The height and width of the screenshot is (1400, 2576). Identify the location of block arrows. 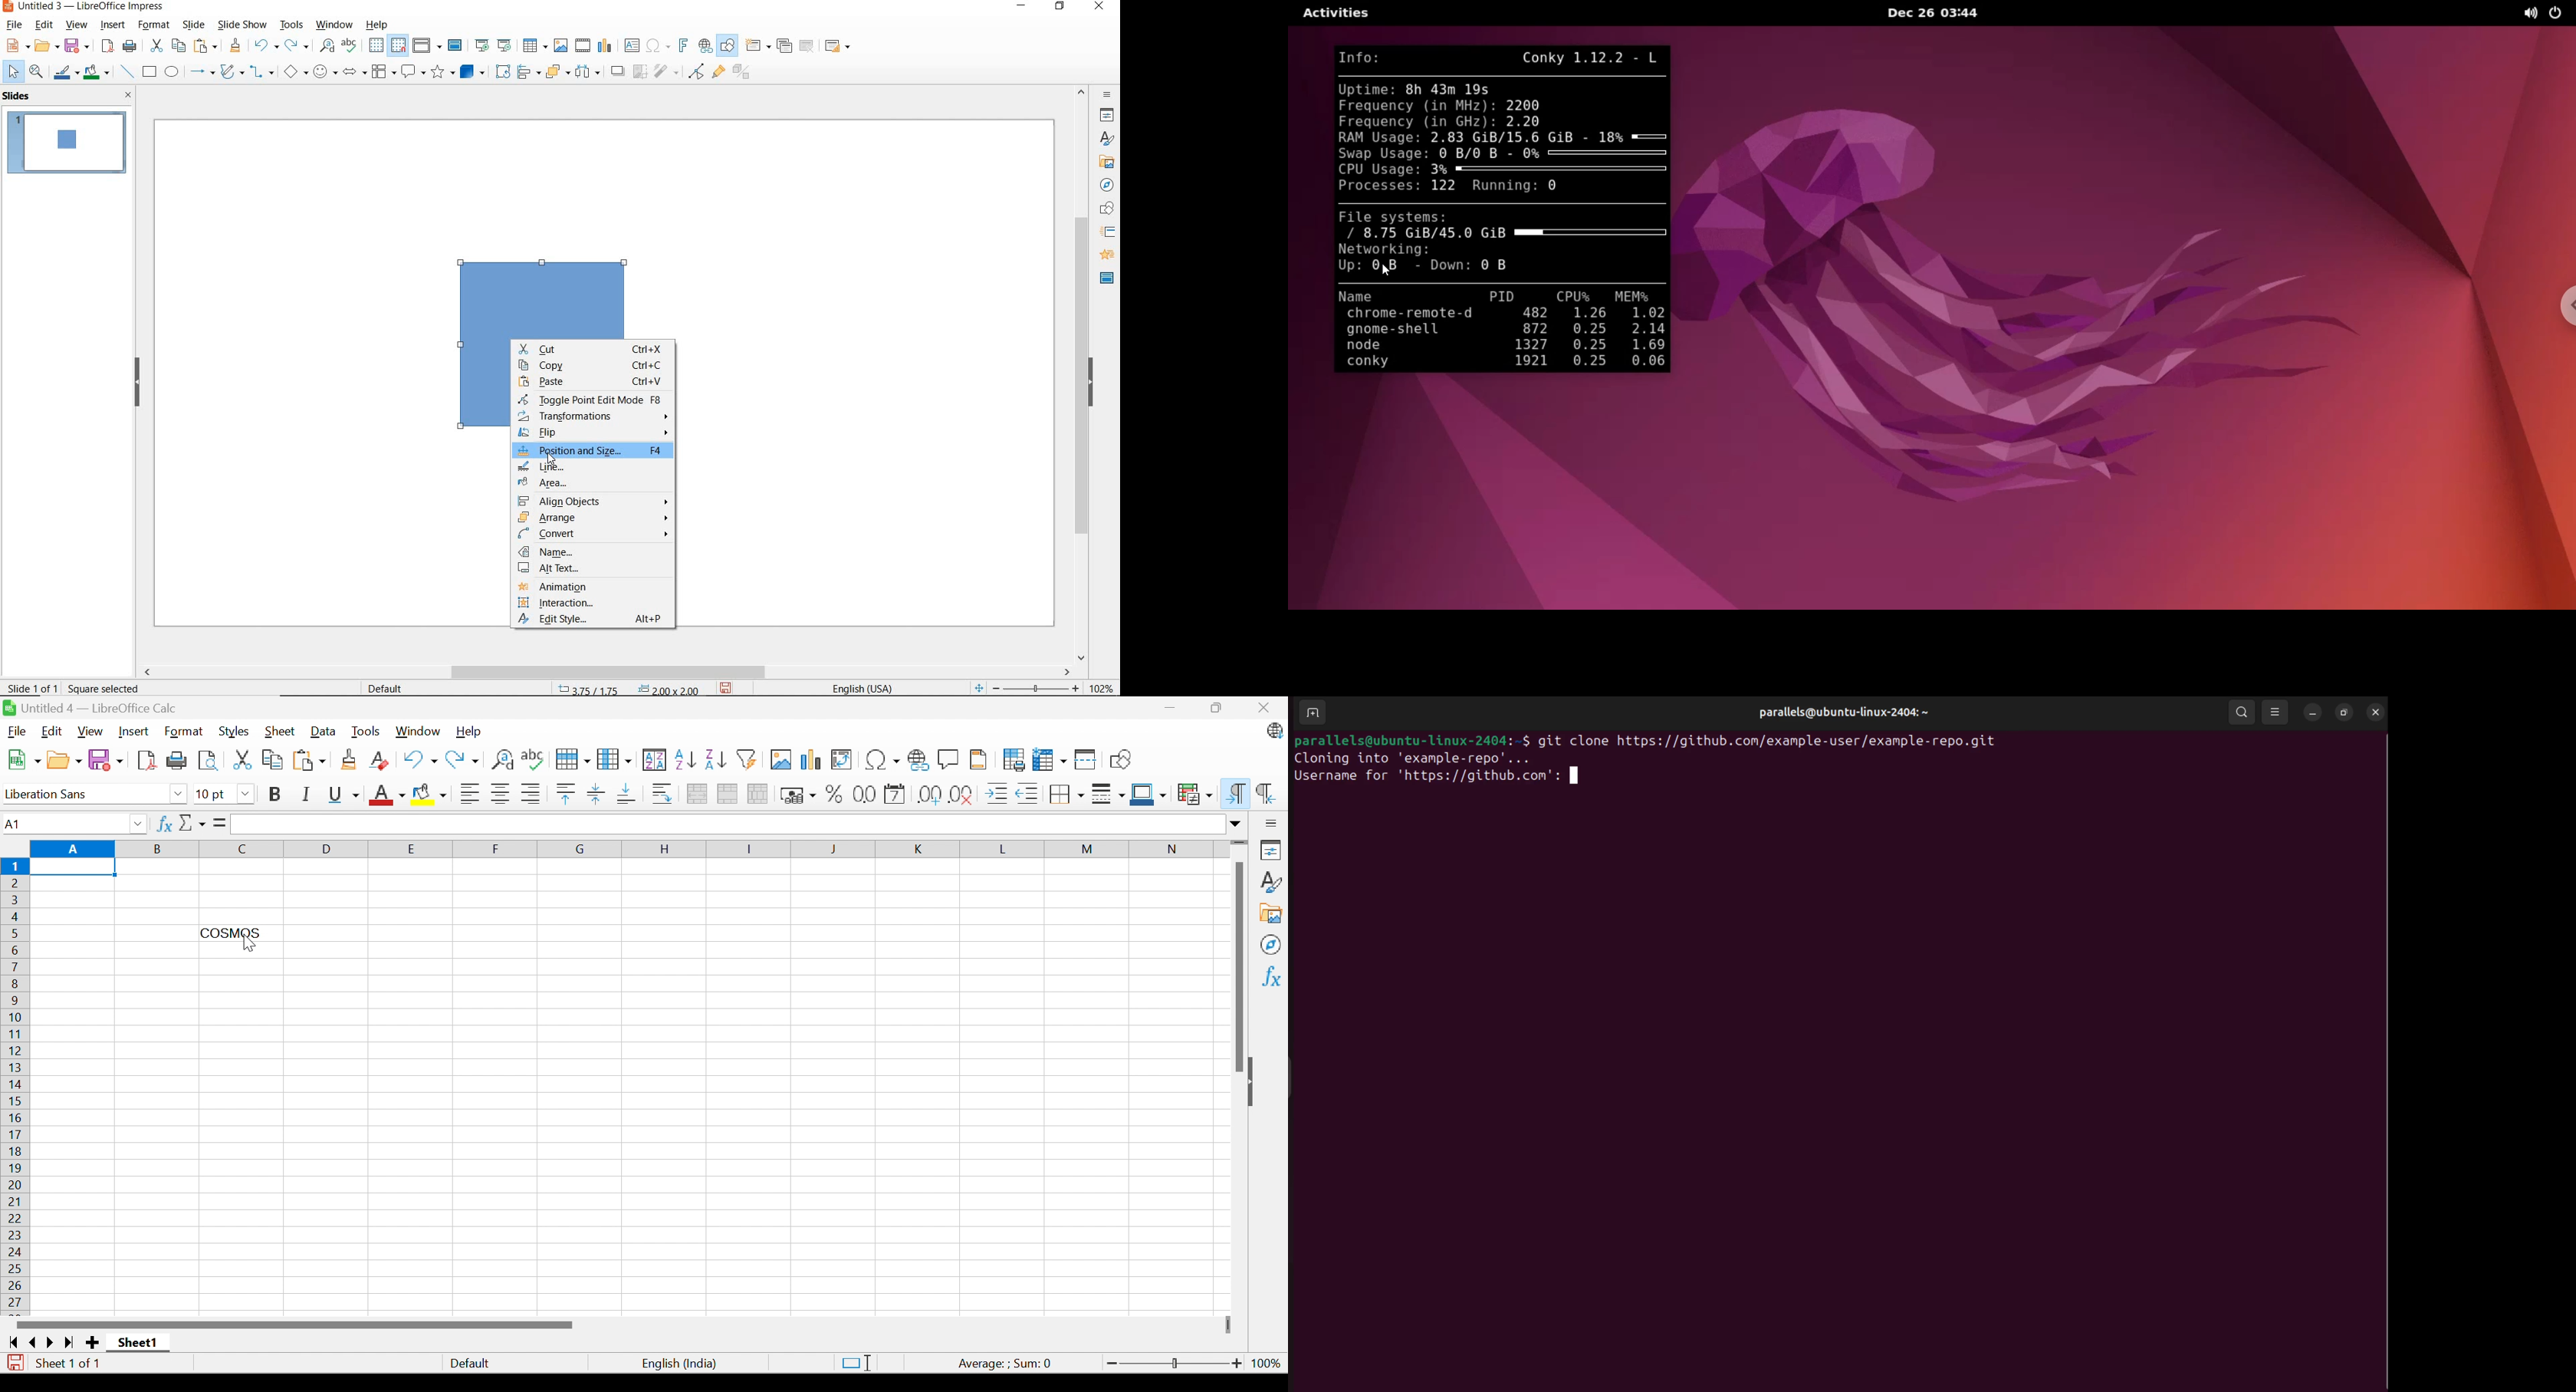
(355, 73).